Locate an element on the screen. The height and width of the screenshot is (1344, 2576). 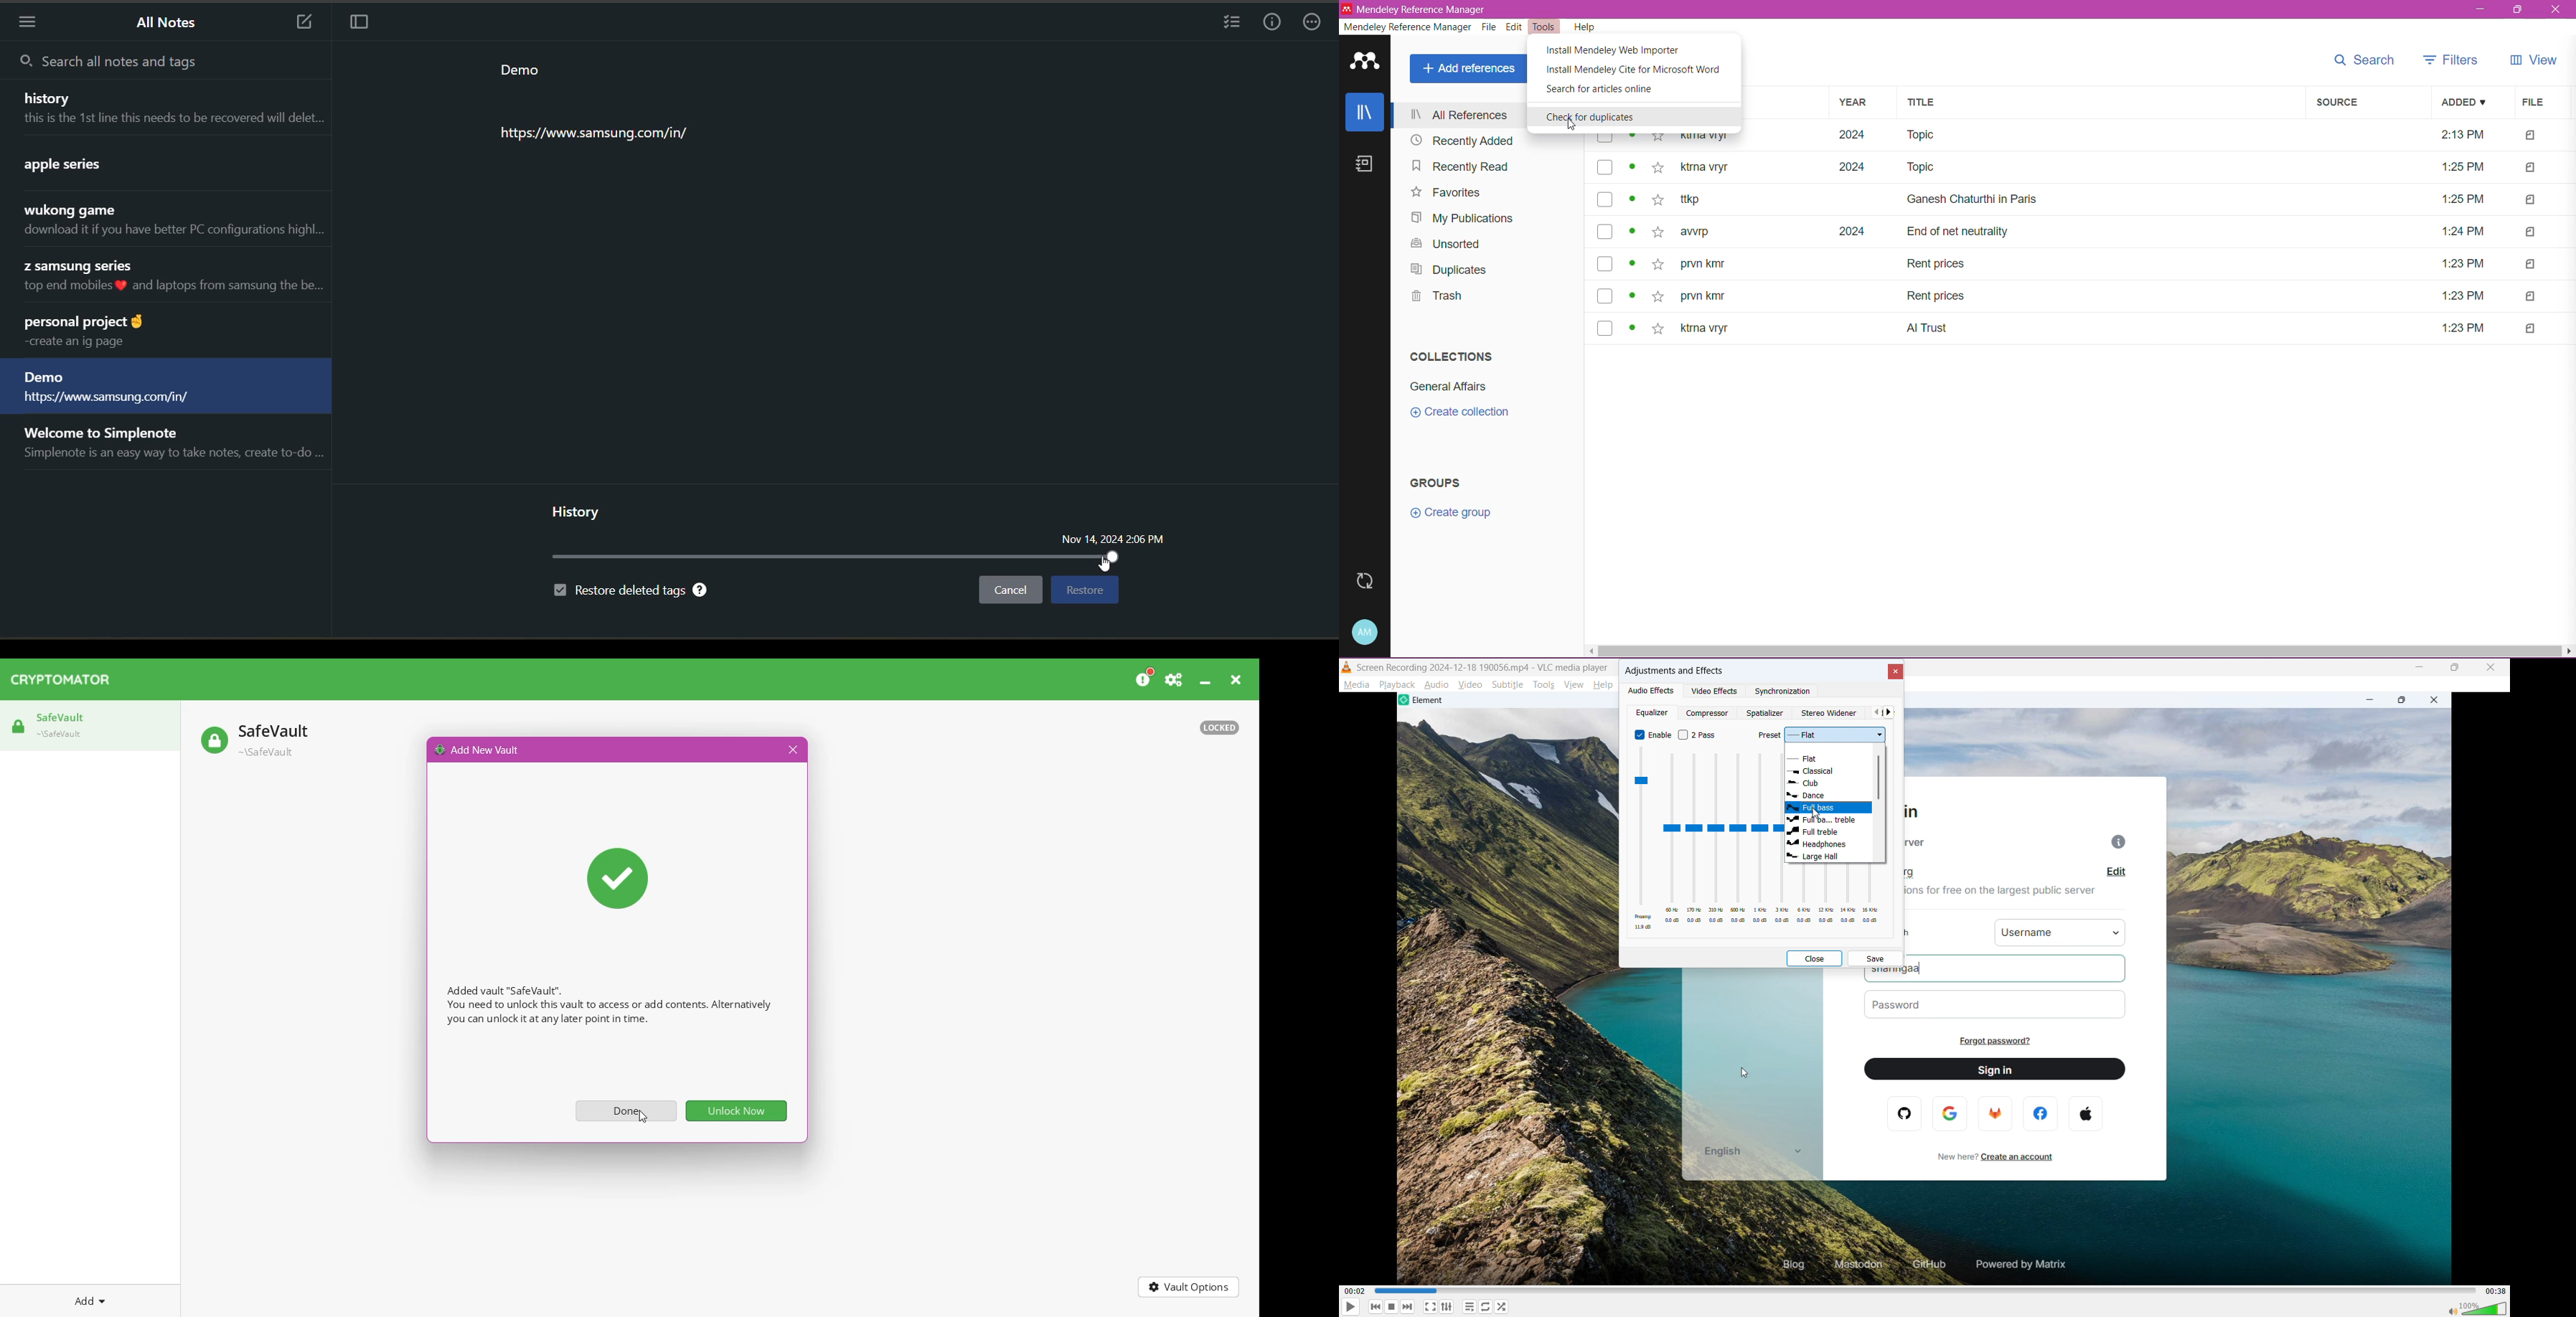
Full screen  is located at coordinates (1435, 1307).